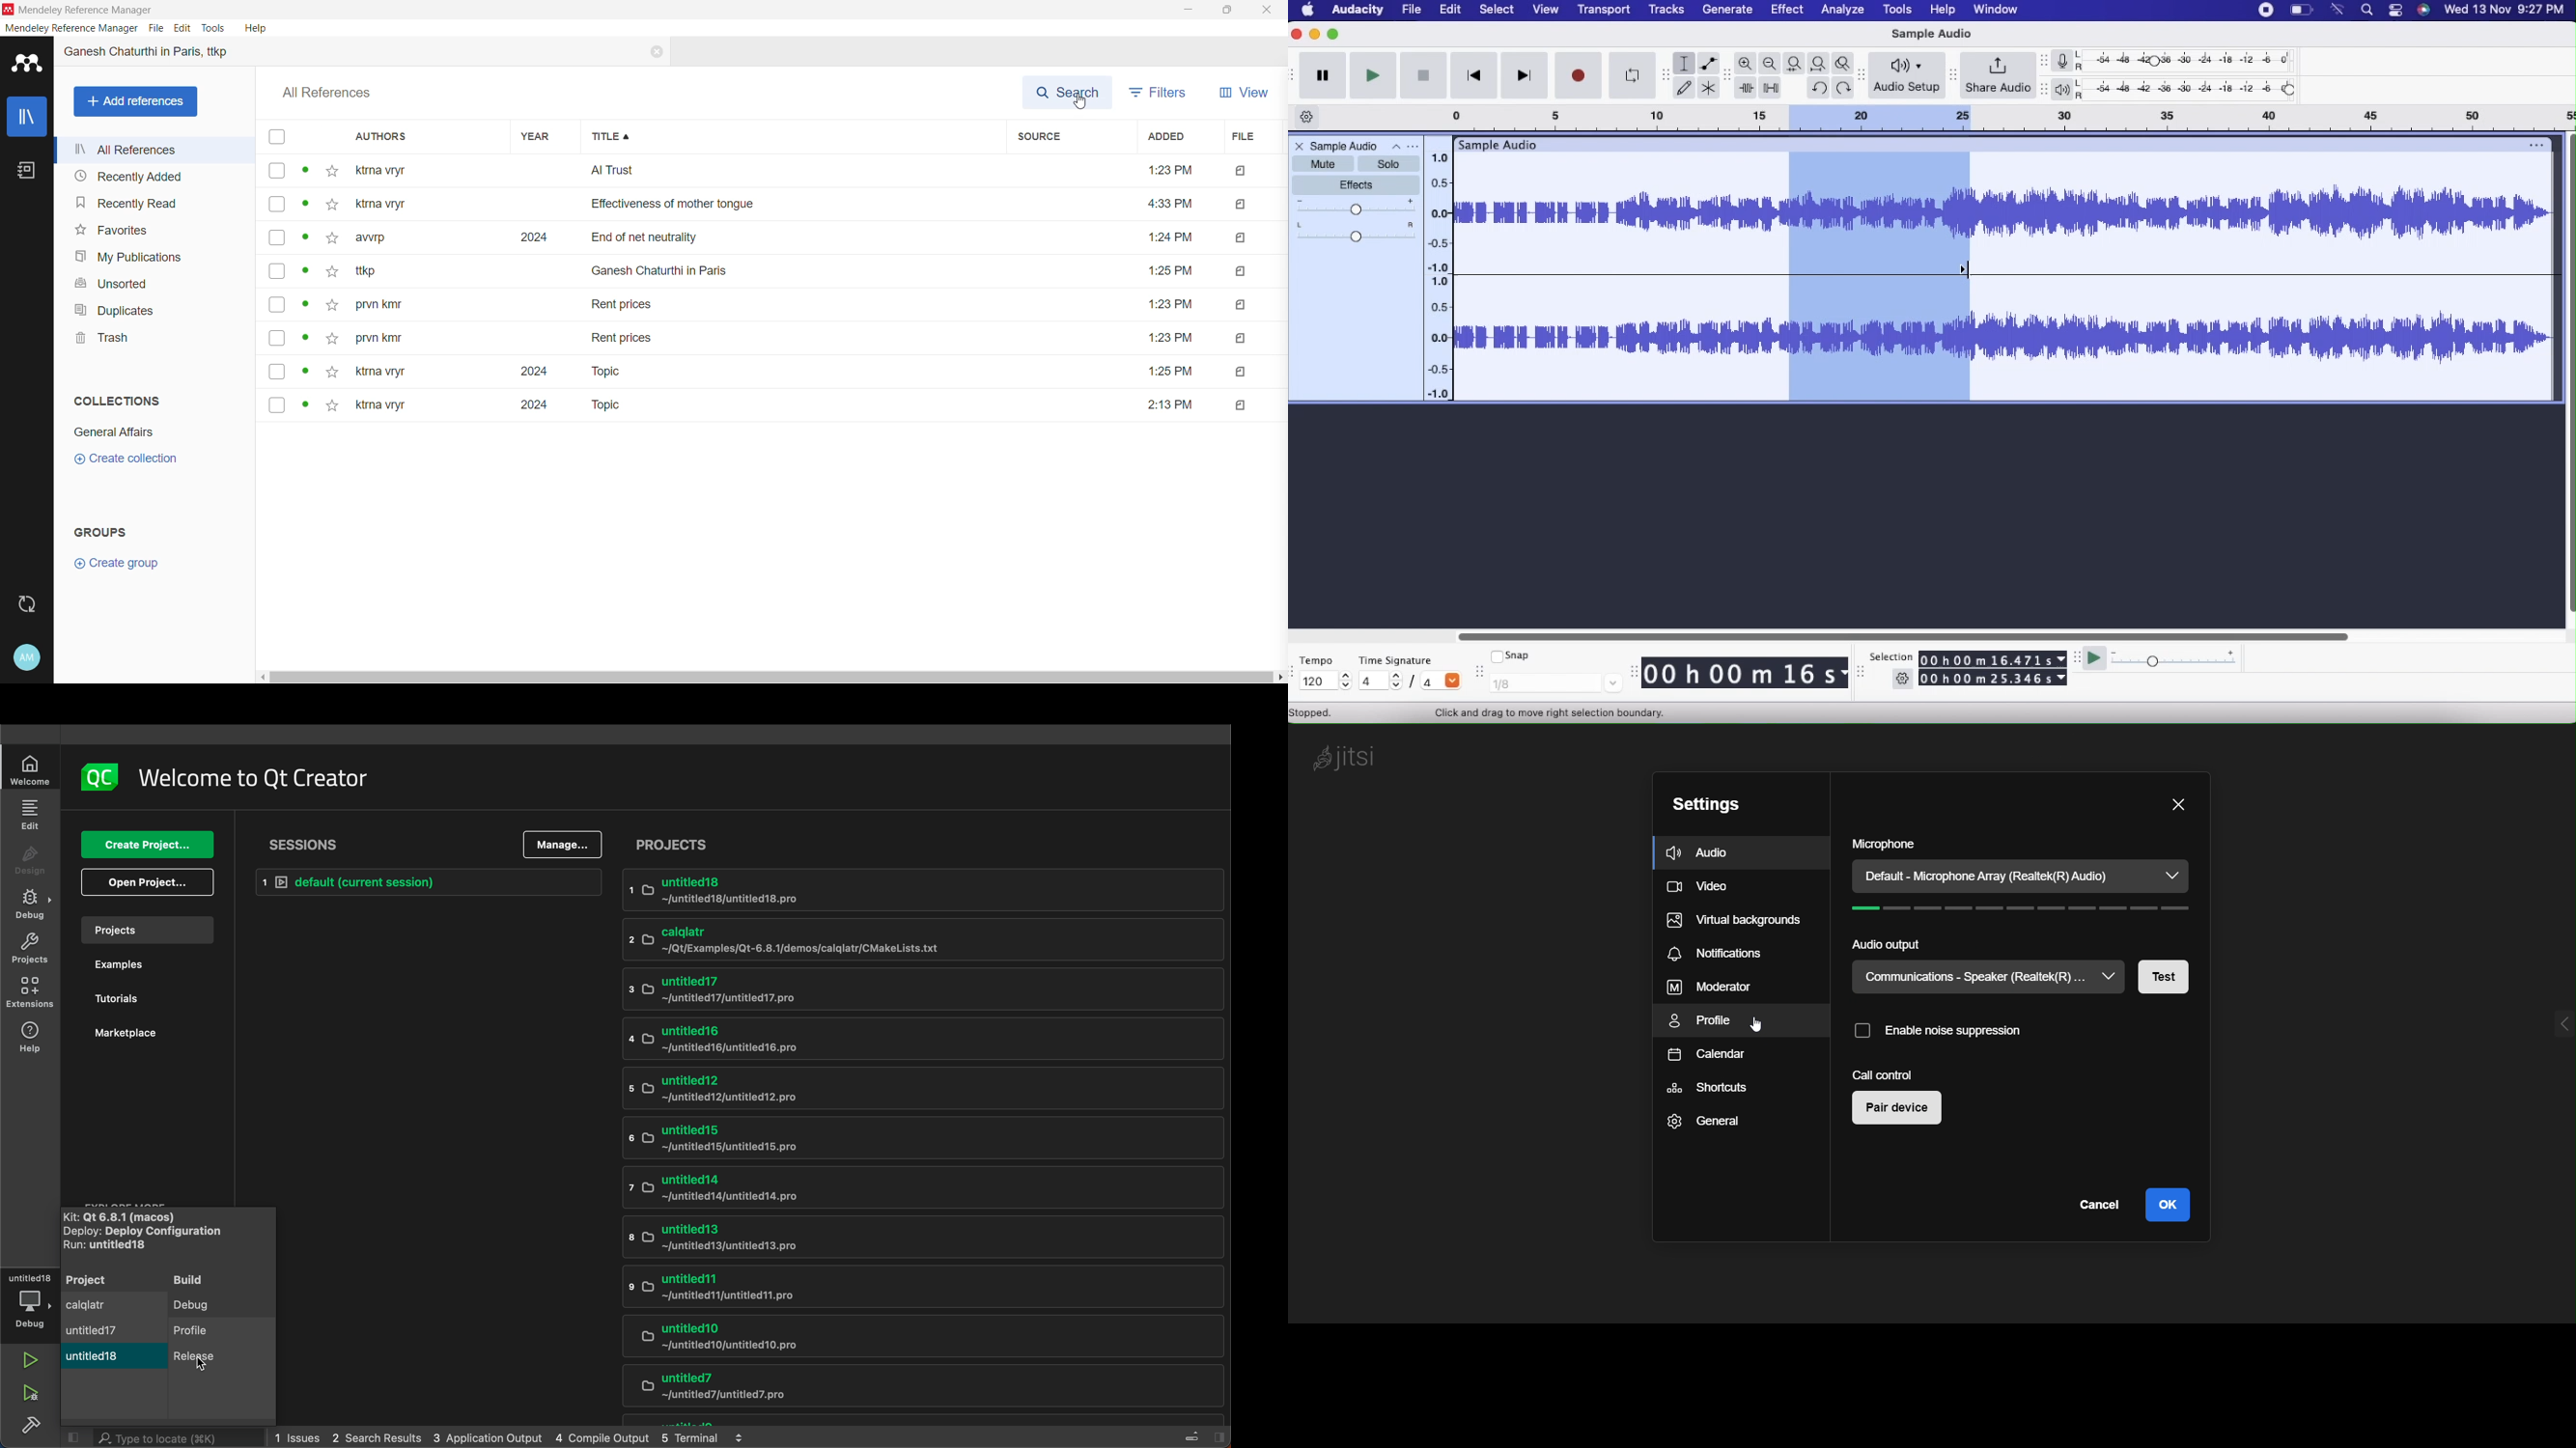  I want to click on add to favorites, so click(331, 406).